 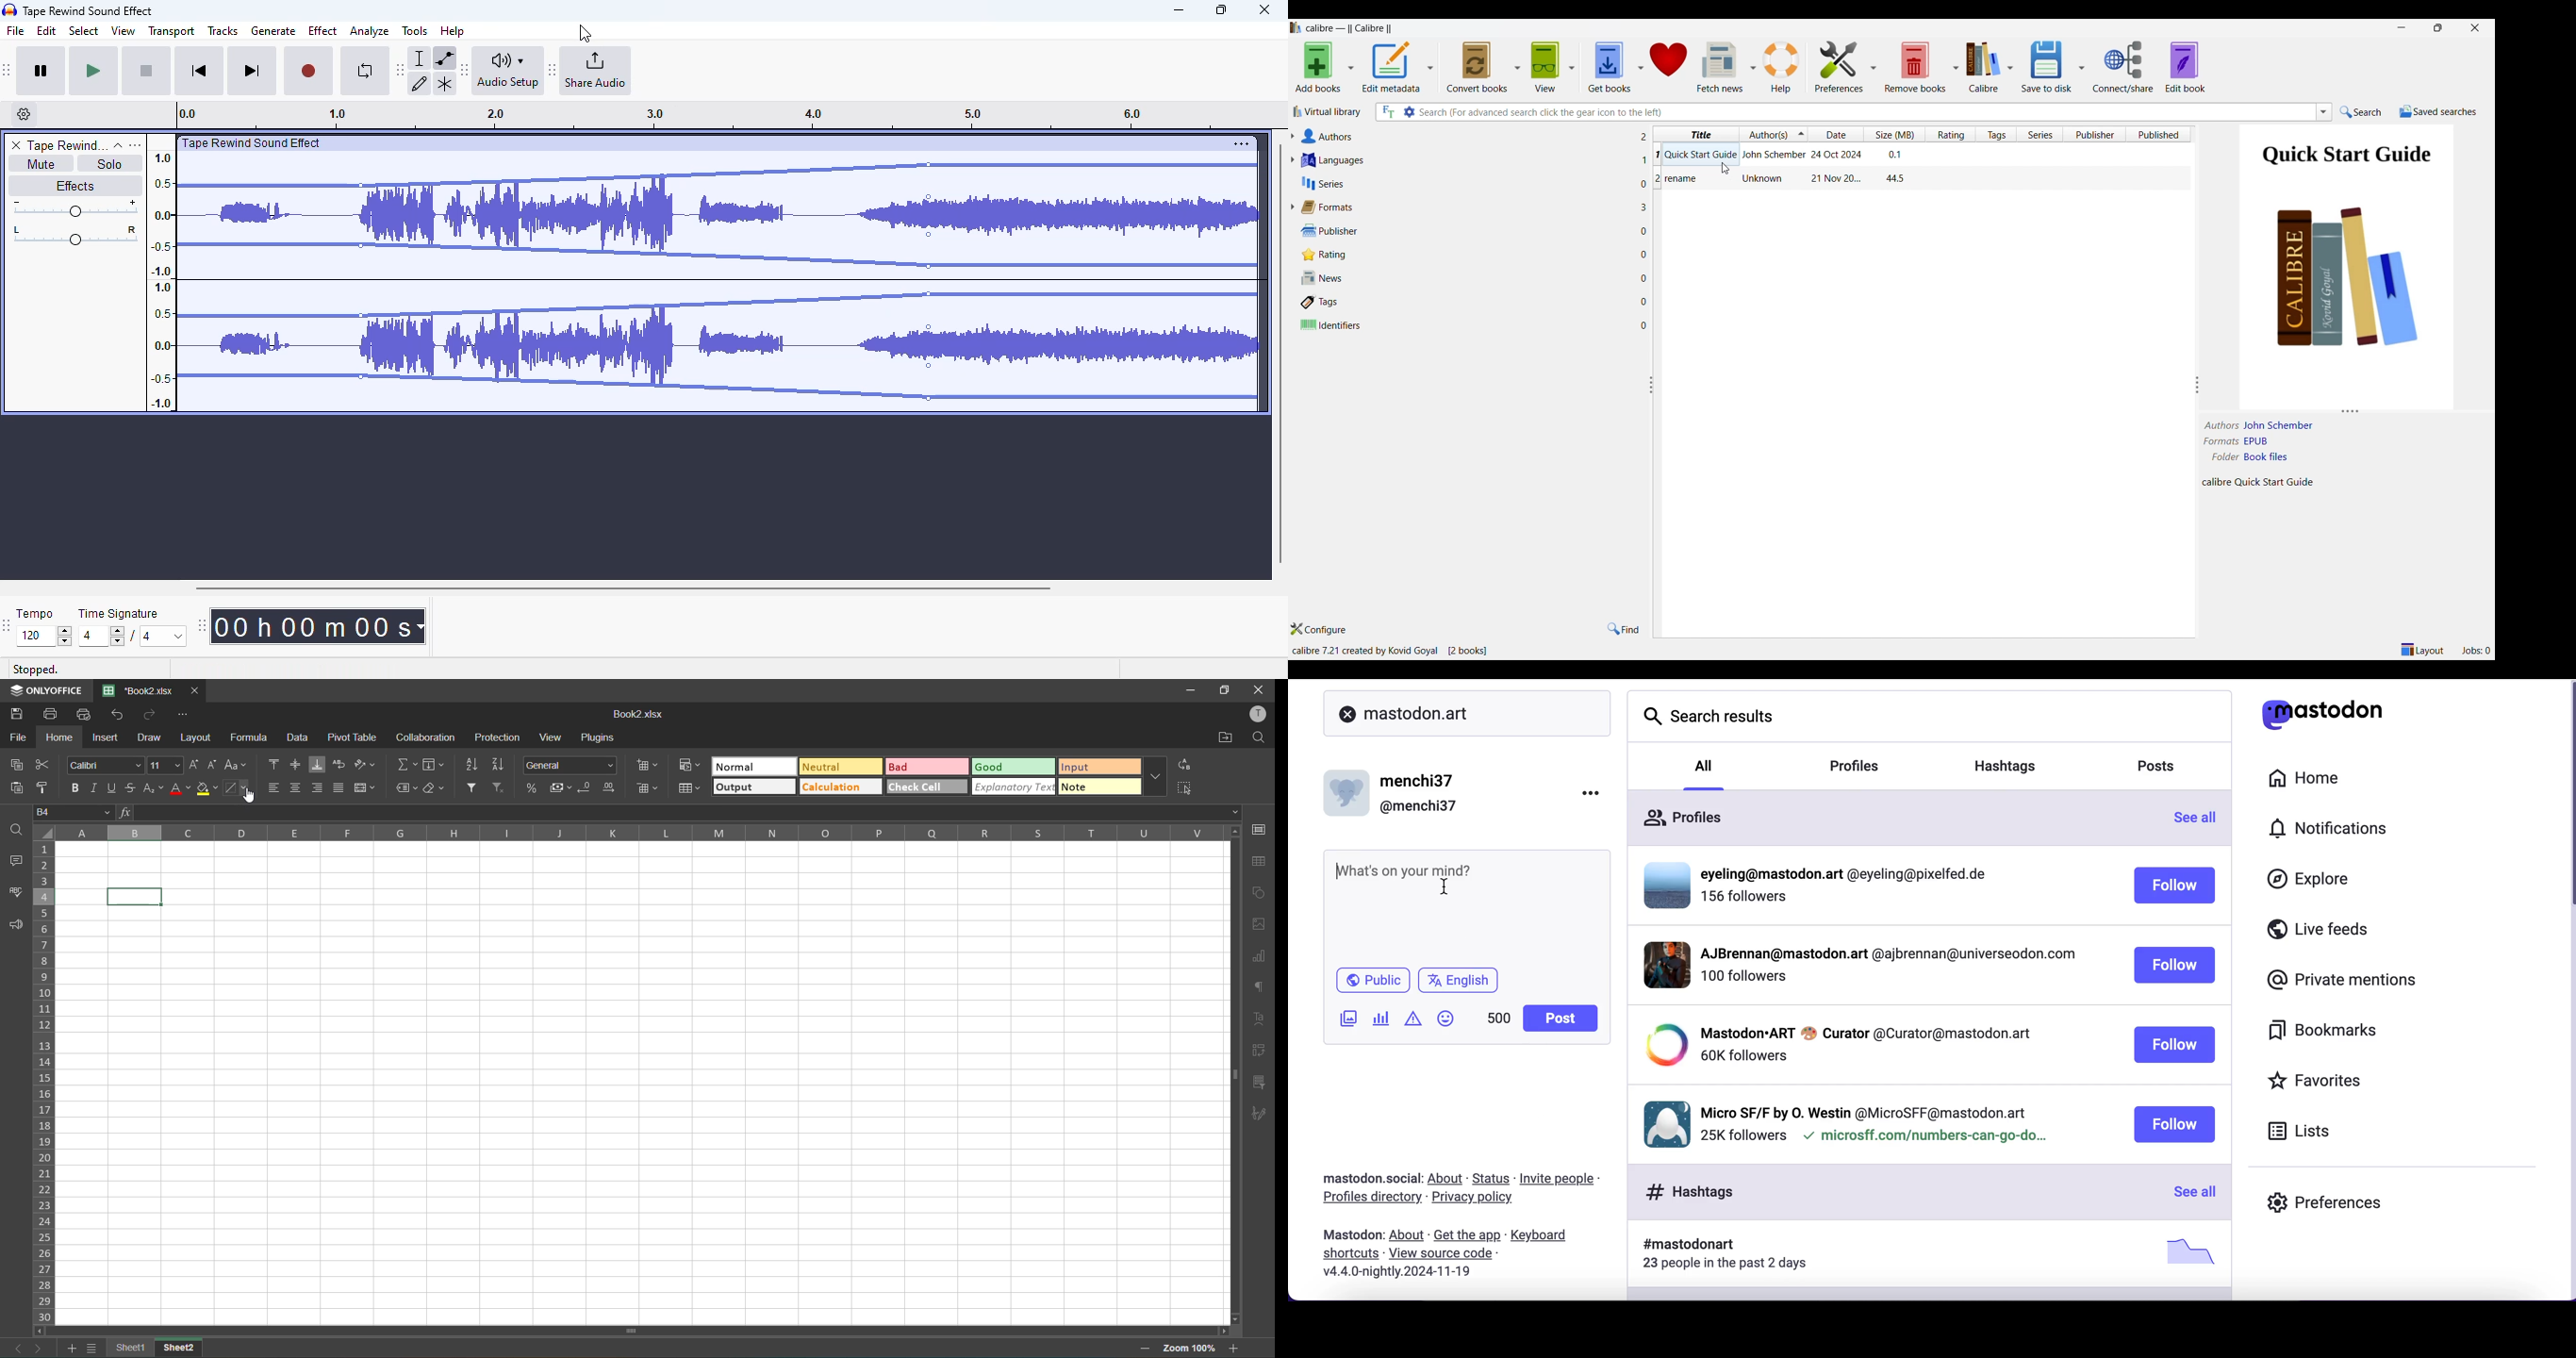 What do you see at coordinates (16, 31) in the screenshot?
I see `file` at bounding box center [16, 31].